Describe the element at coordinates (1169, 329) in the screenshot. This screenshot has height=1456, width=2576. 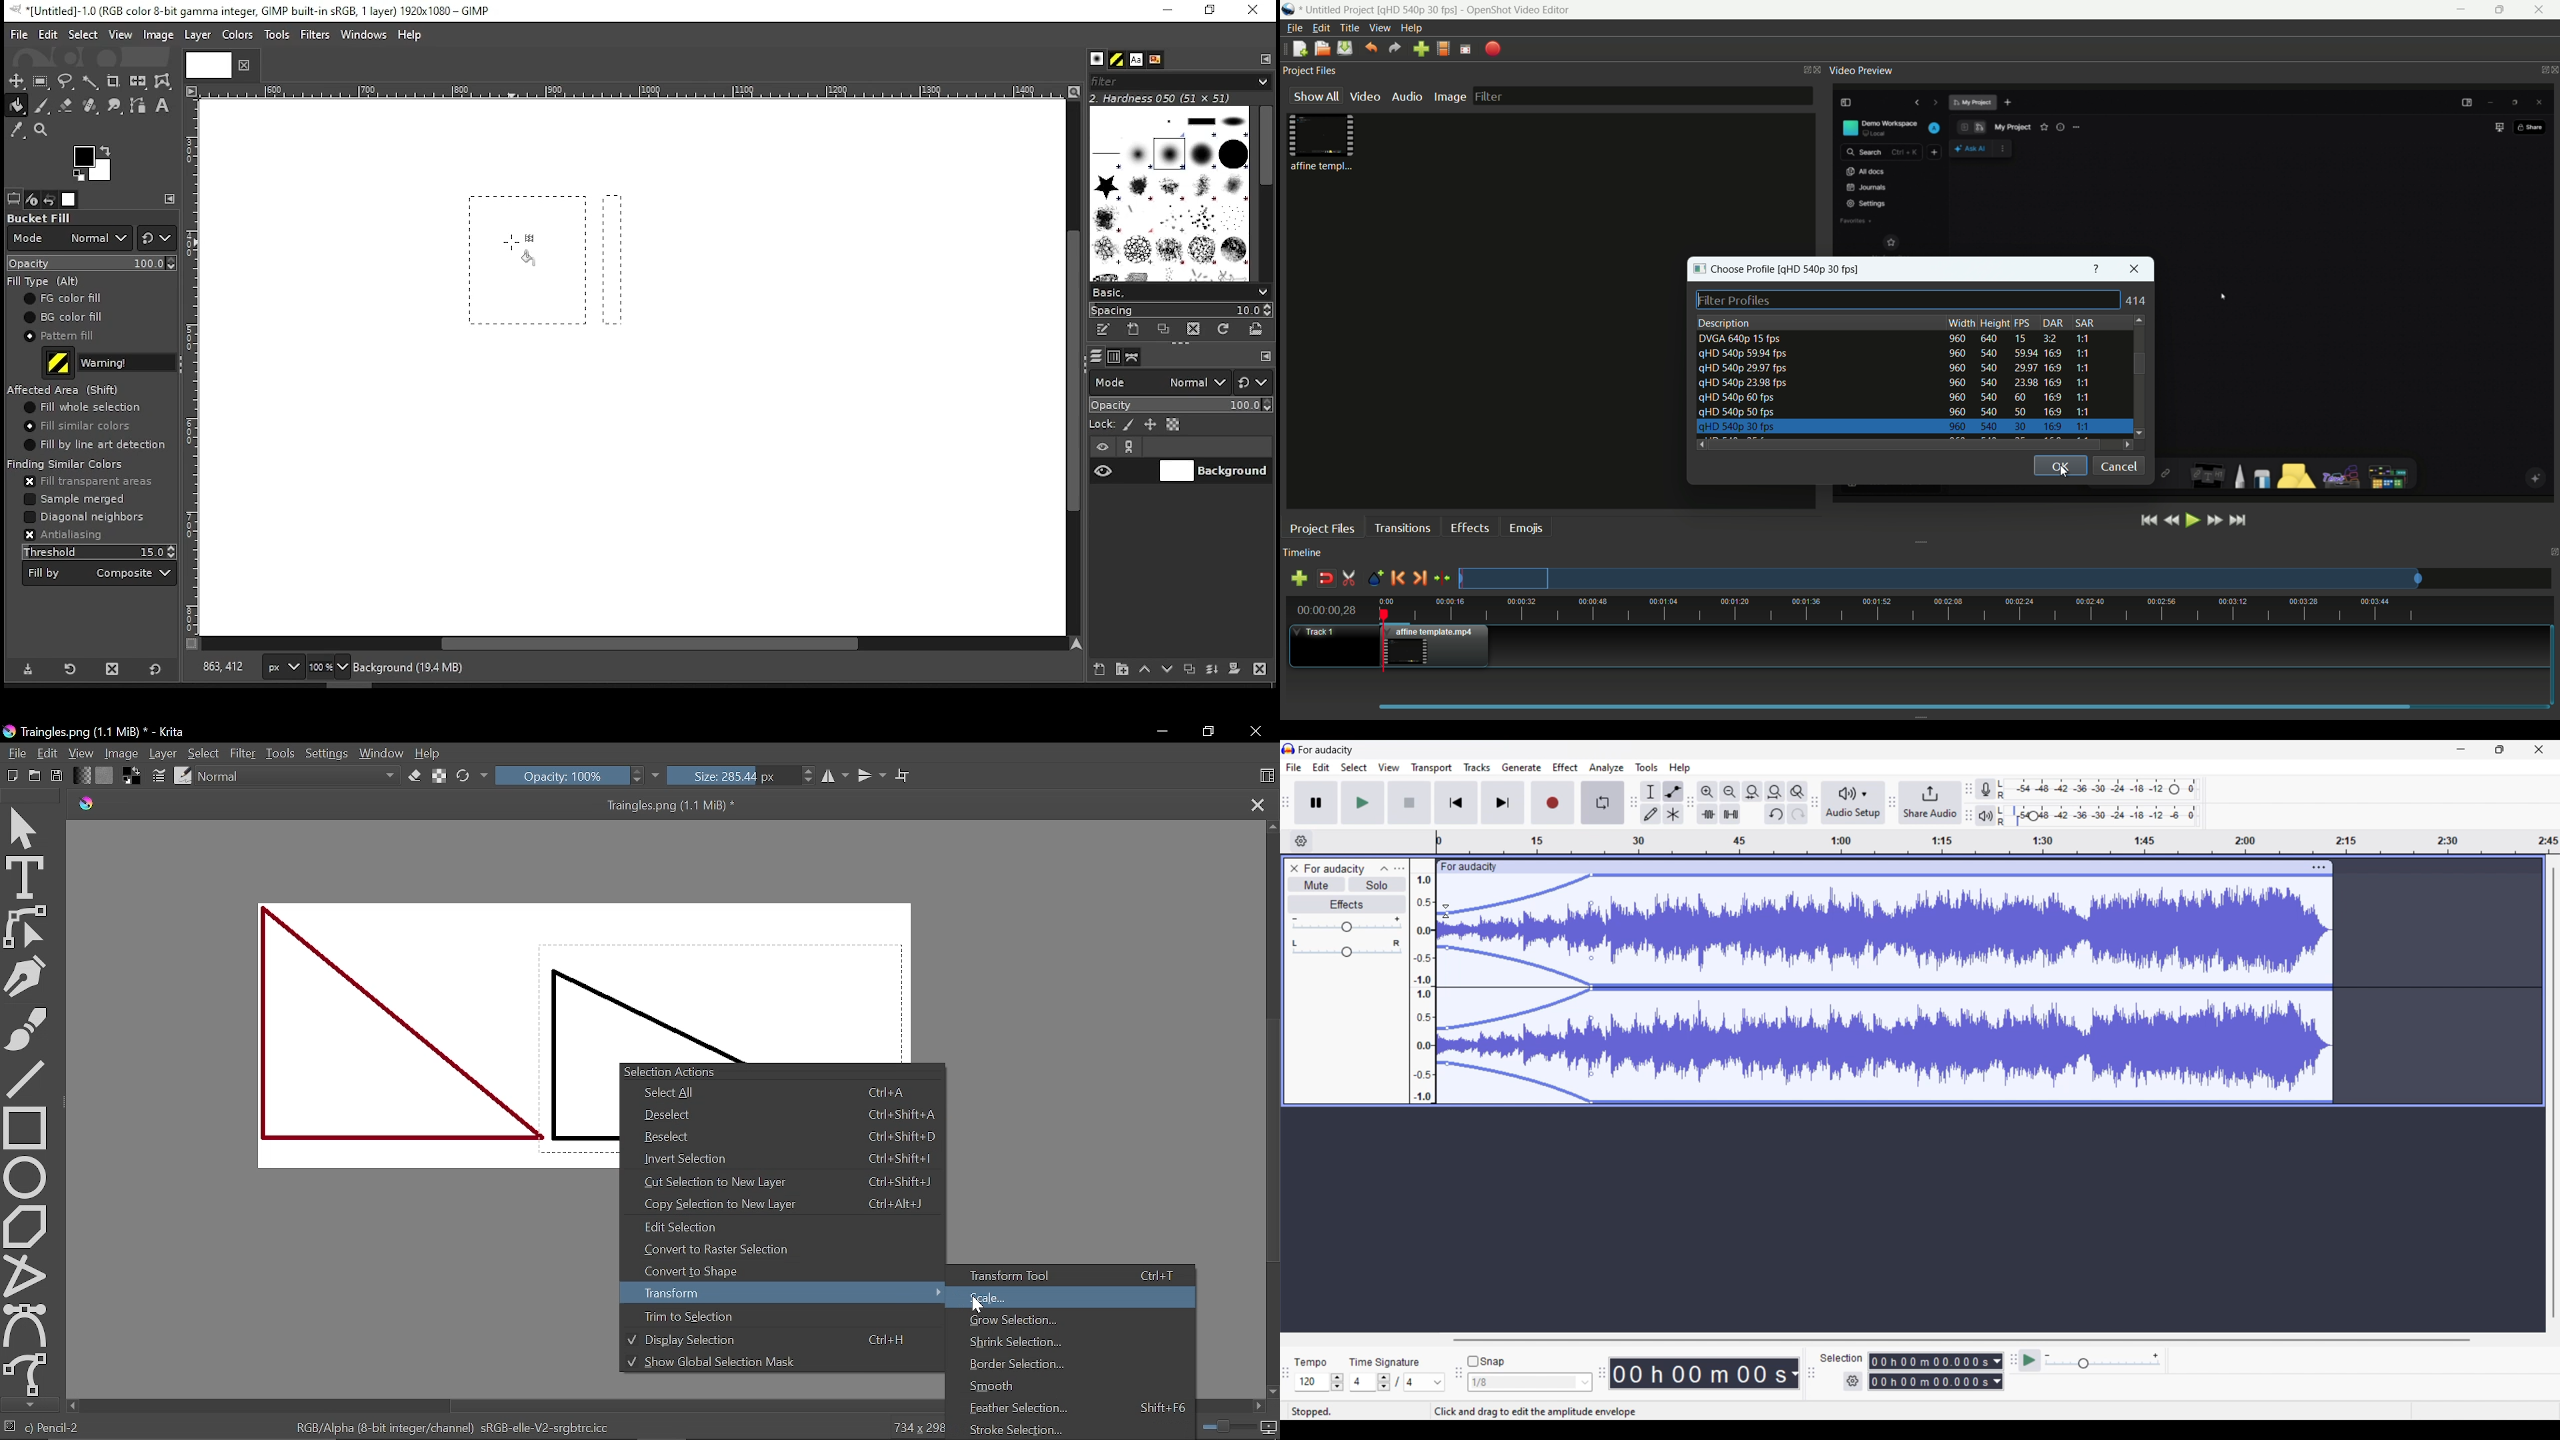
I see `duplicate this brush` at that location.